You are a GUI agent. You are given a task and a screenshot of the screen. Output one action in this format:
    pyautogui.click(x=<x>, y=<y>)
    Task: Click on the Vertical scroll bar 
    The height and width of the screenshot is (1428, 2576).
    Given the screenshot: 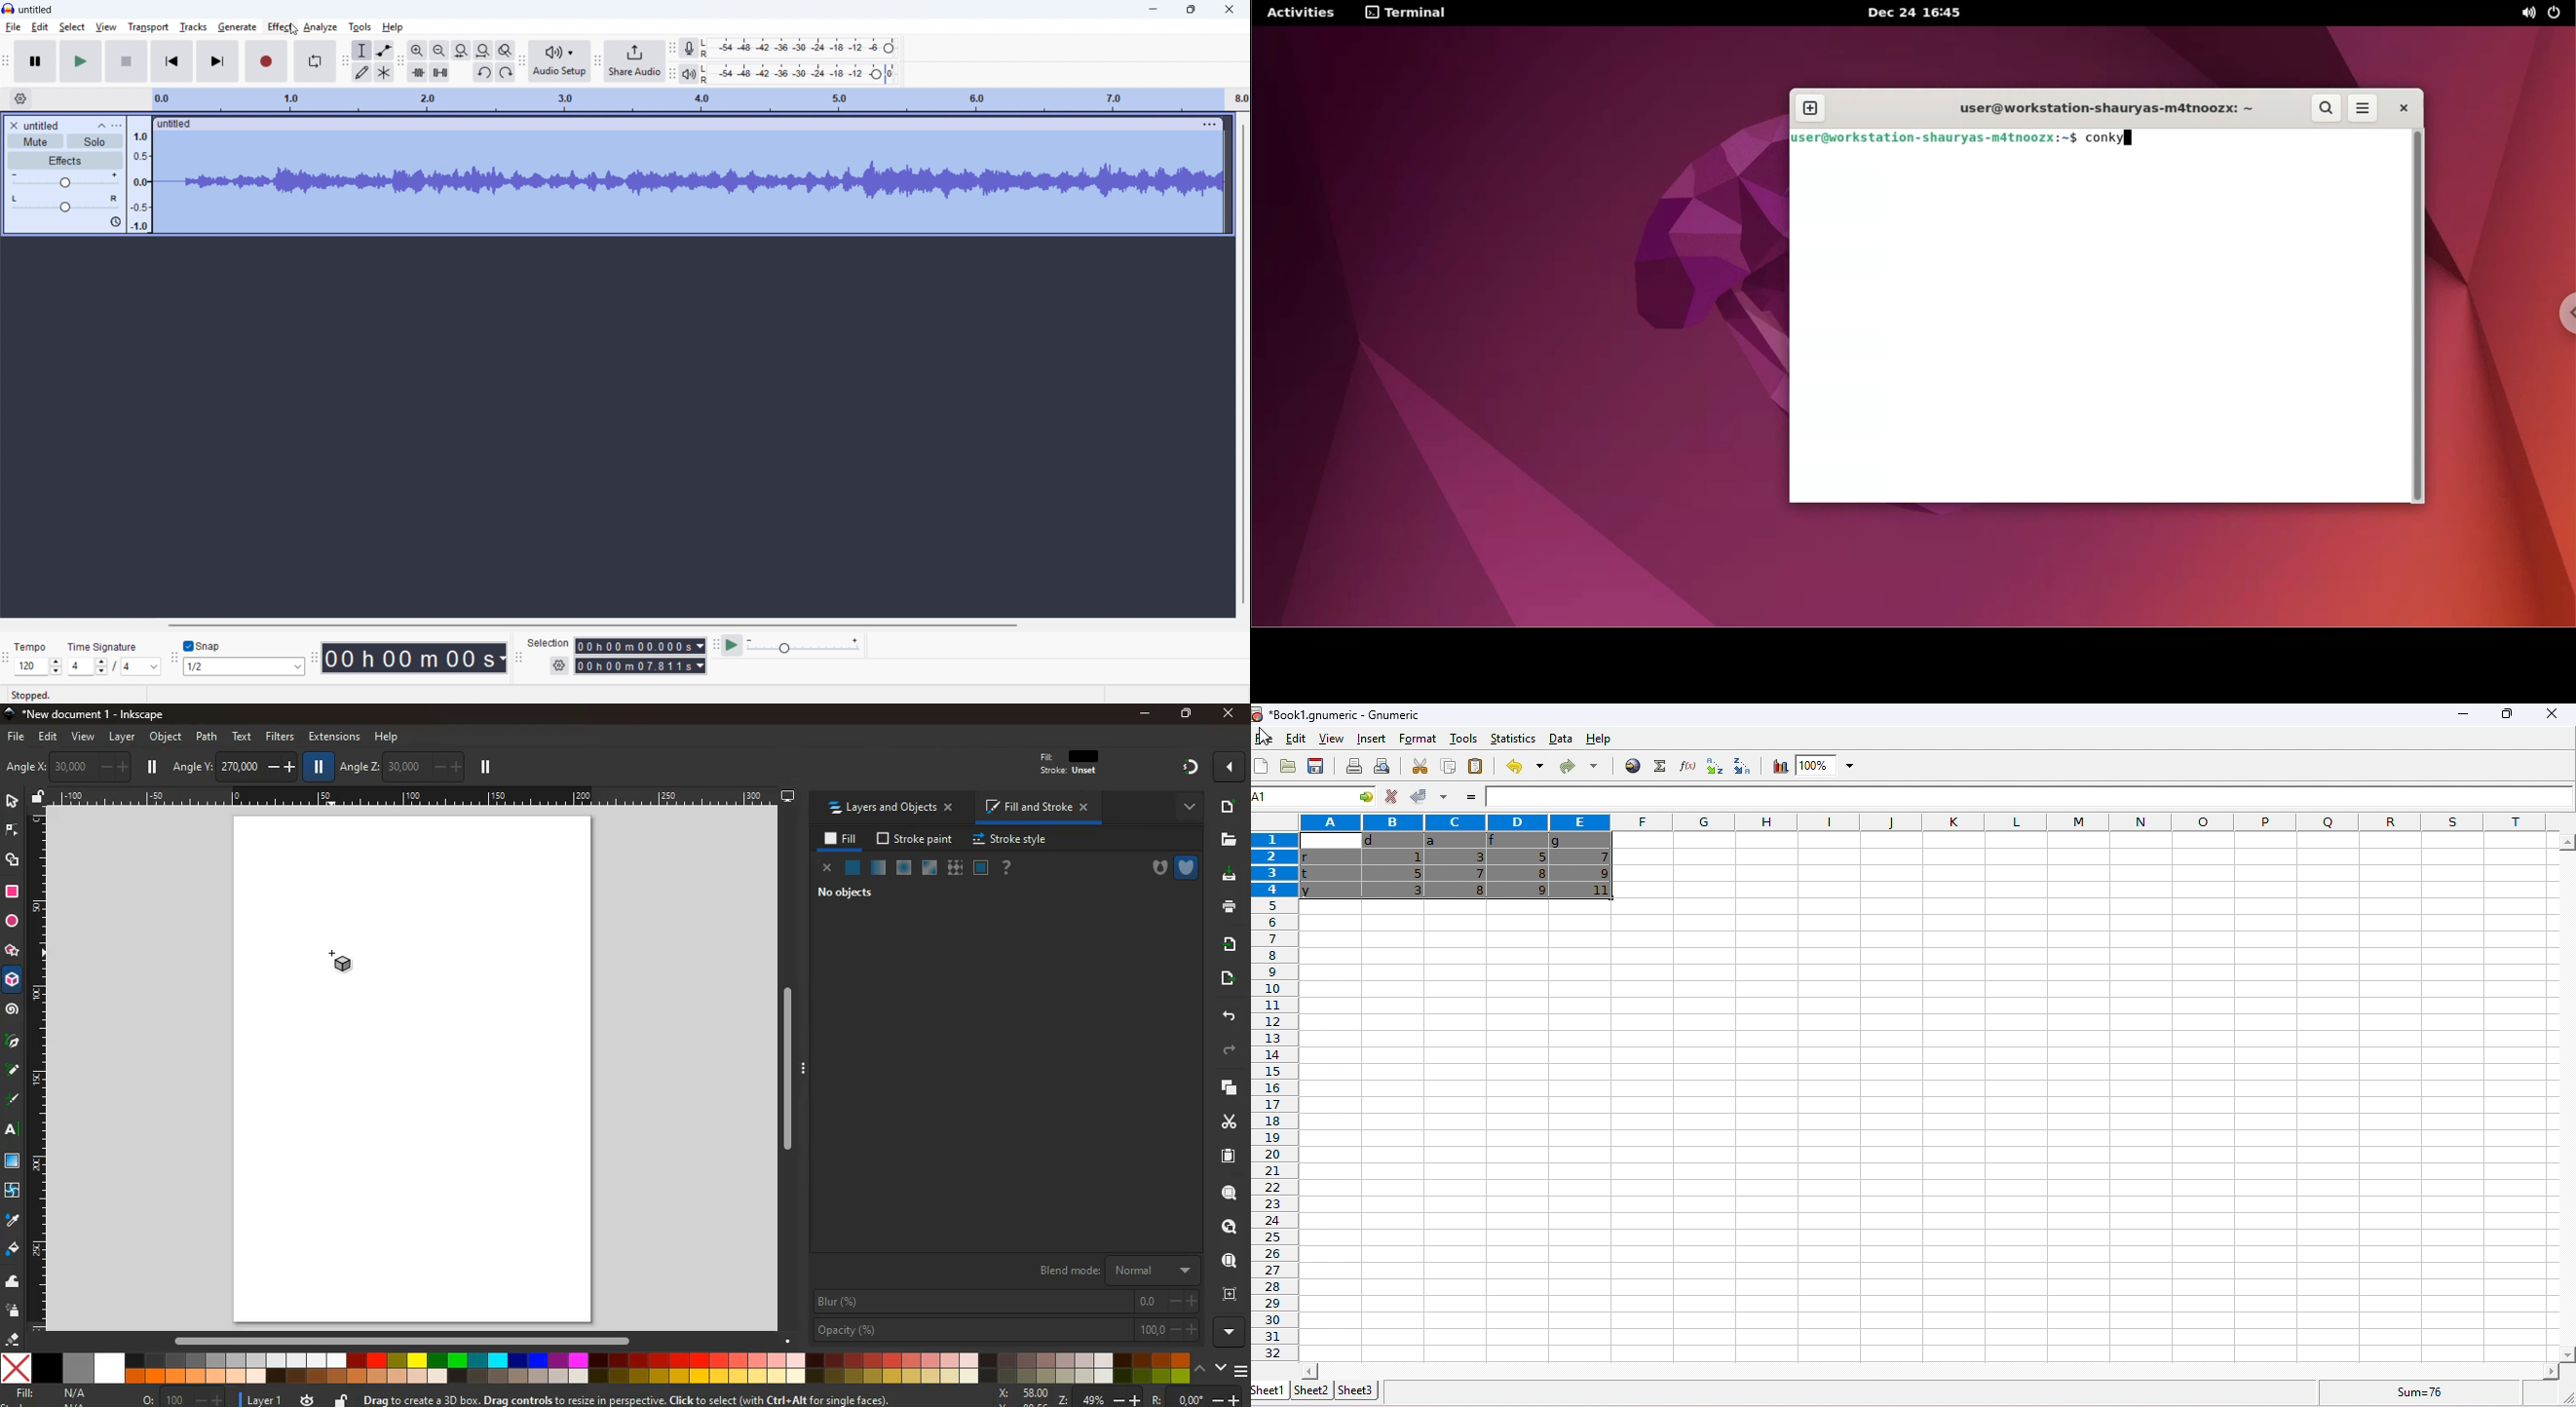 What is the action you would take?
    pyautogui.click(x=1244, y=364)
    